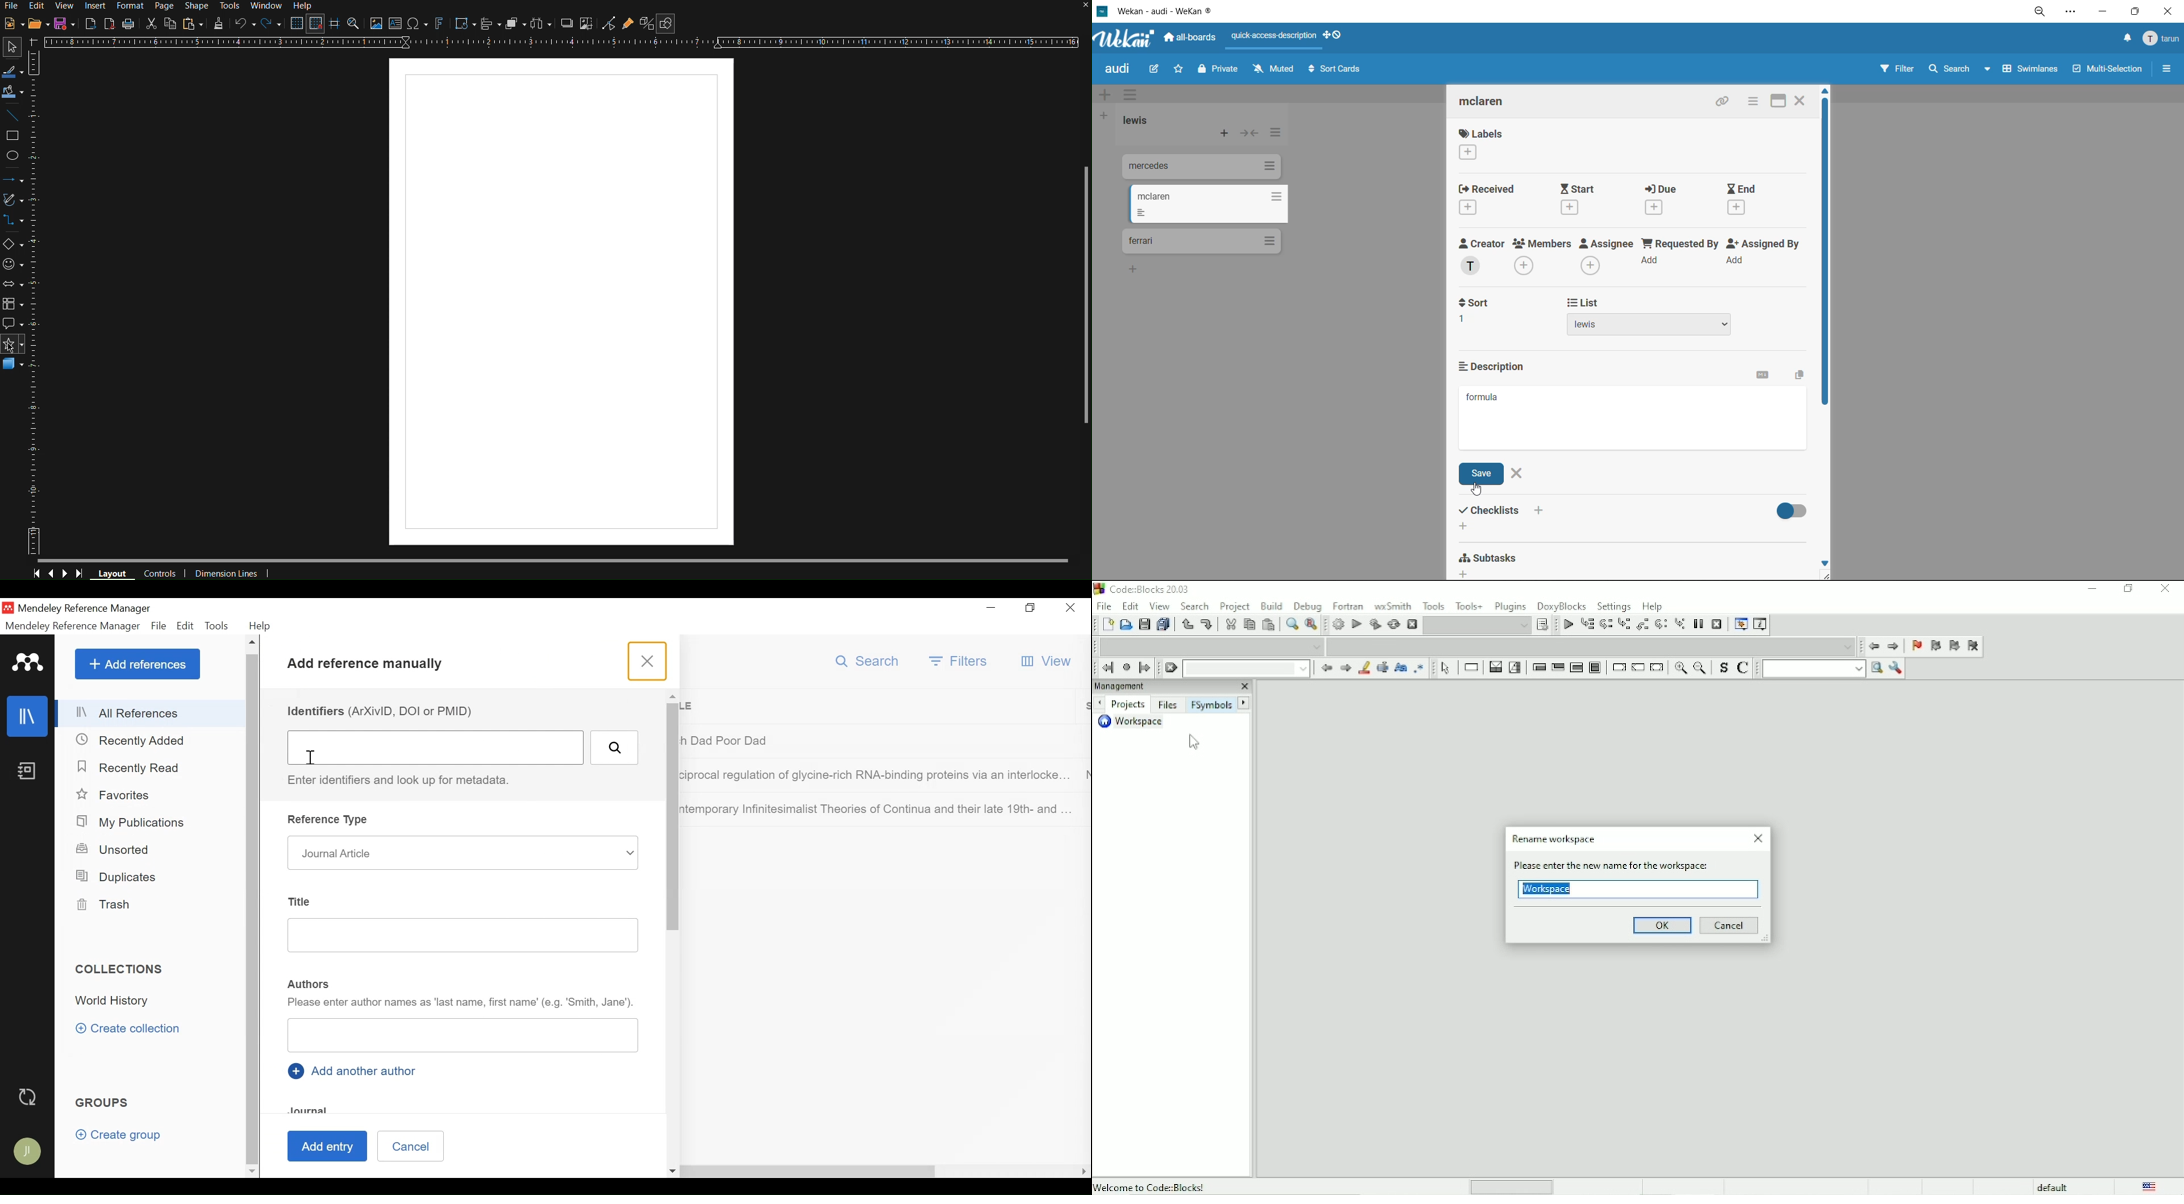 This screenshot has height=1204, width=2184. Describe the element at coordinates (2166, 69) in the screenshot. I see `sidebar` at that location.